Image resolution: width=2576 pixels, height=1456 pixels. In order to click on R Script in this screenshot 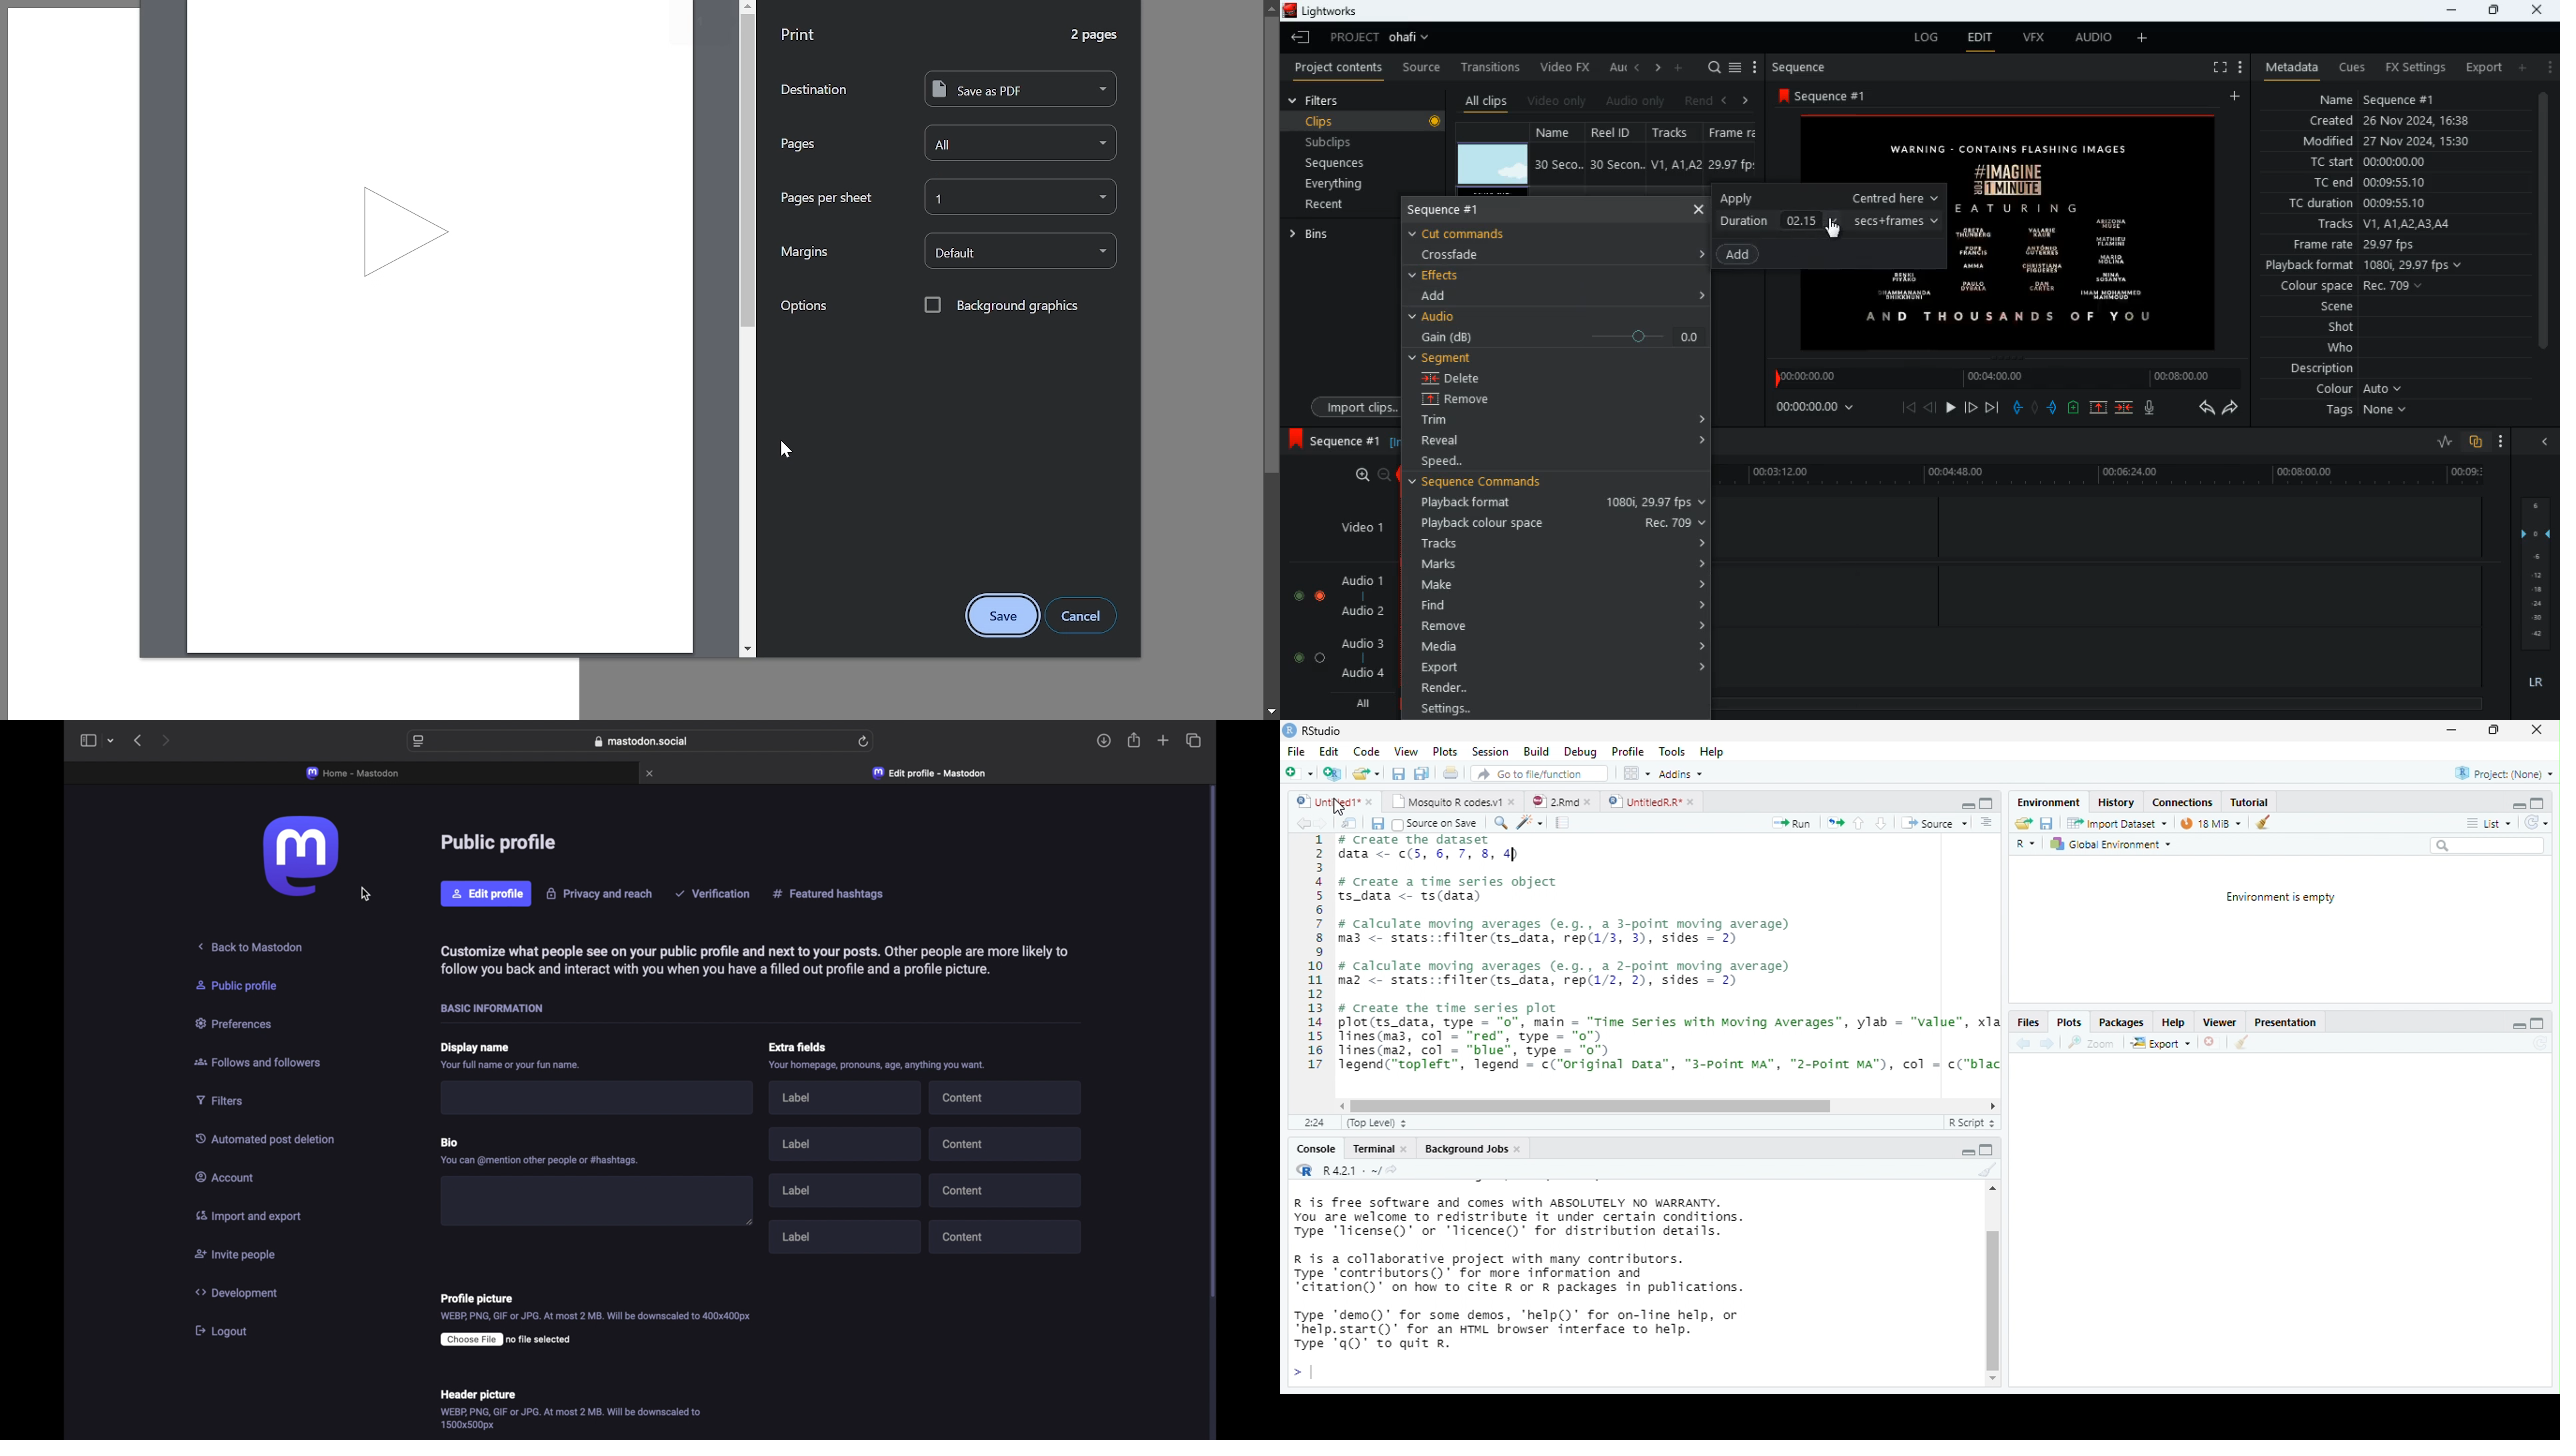, I will do `click(1970, 1123)`.